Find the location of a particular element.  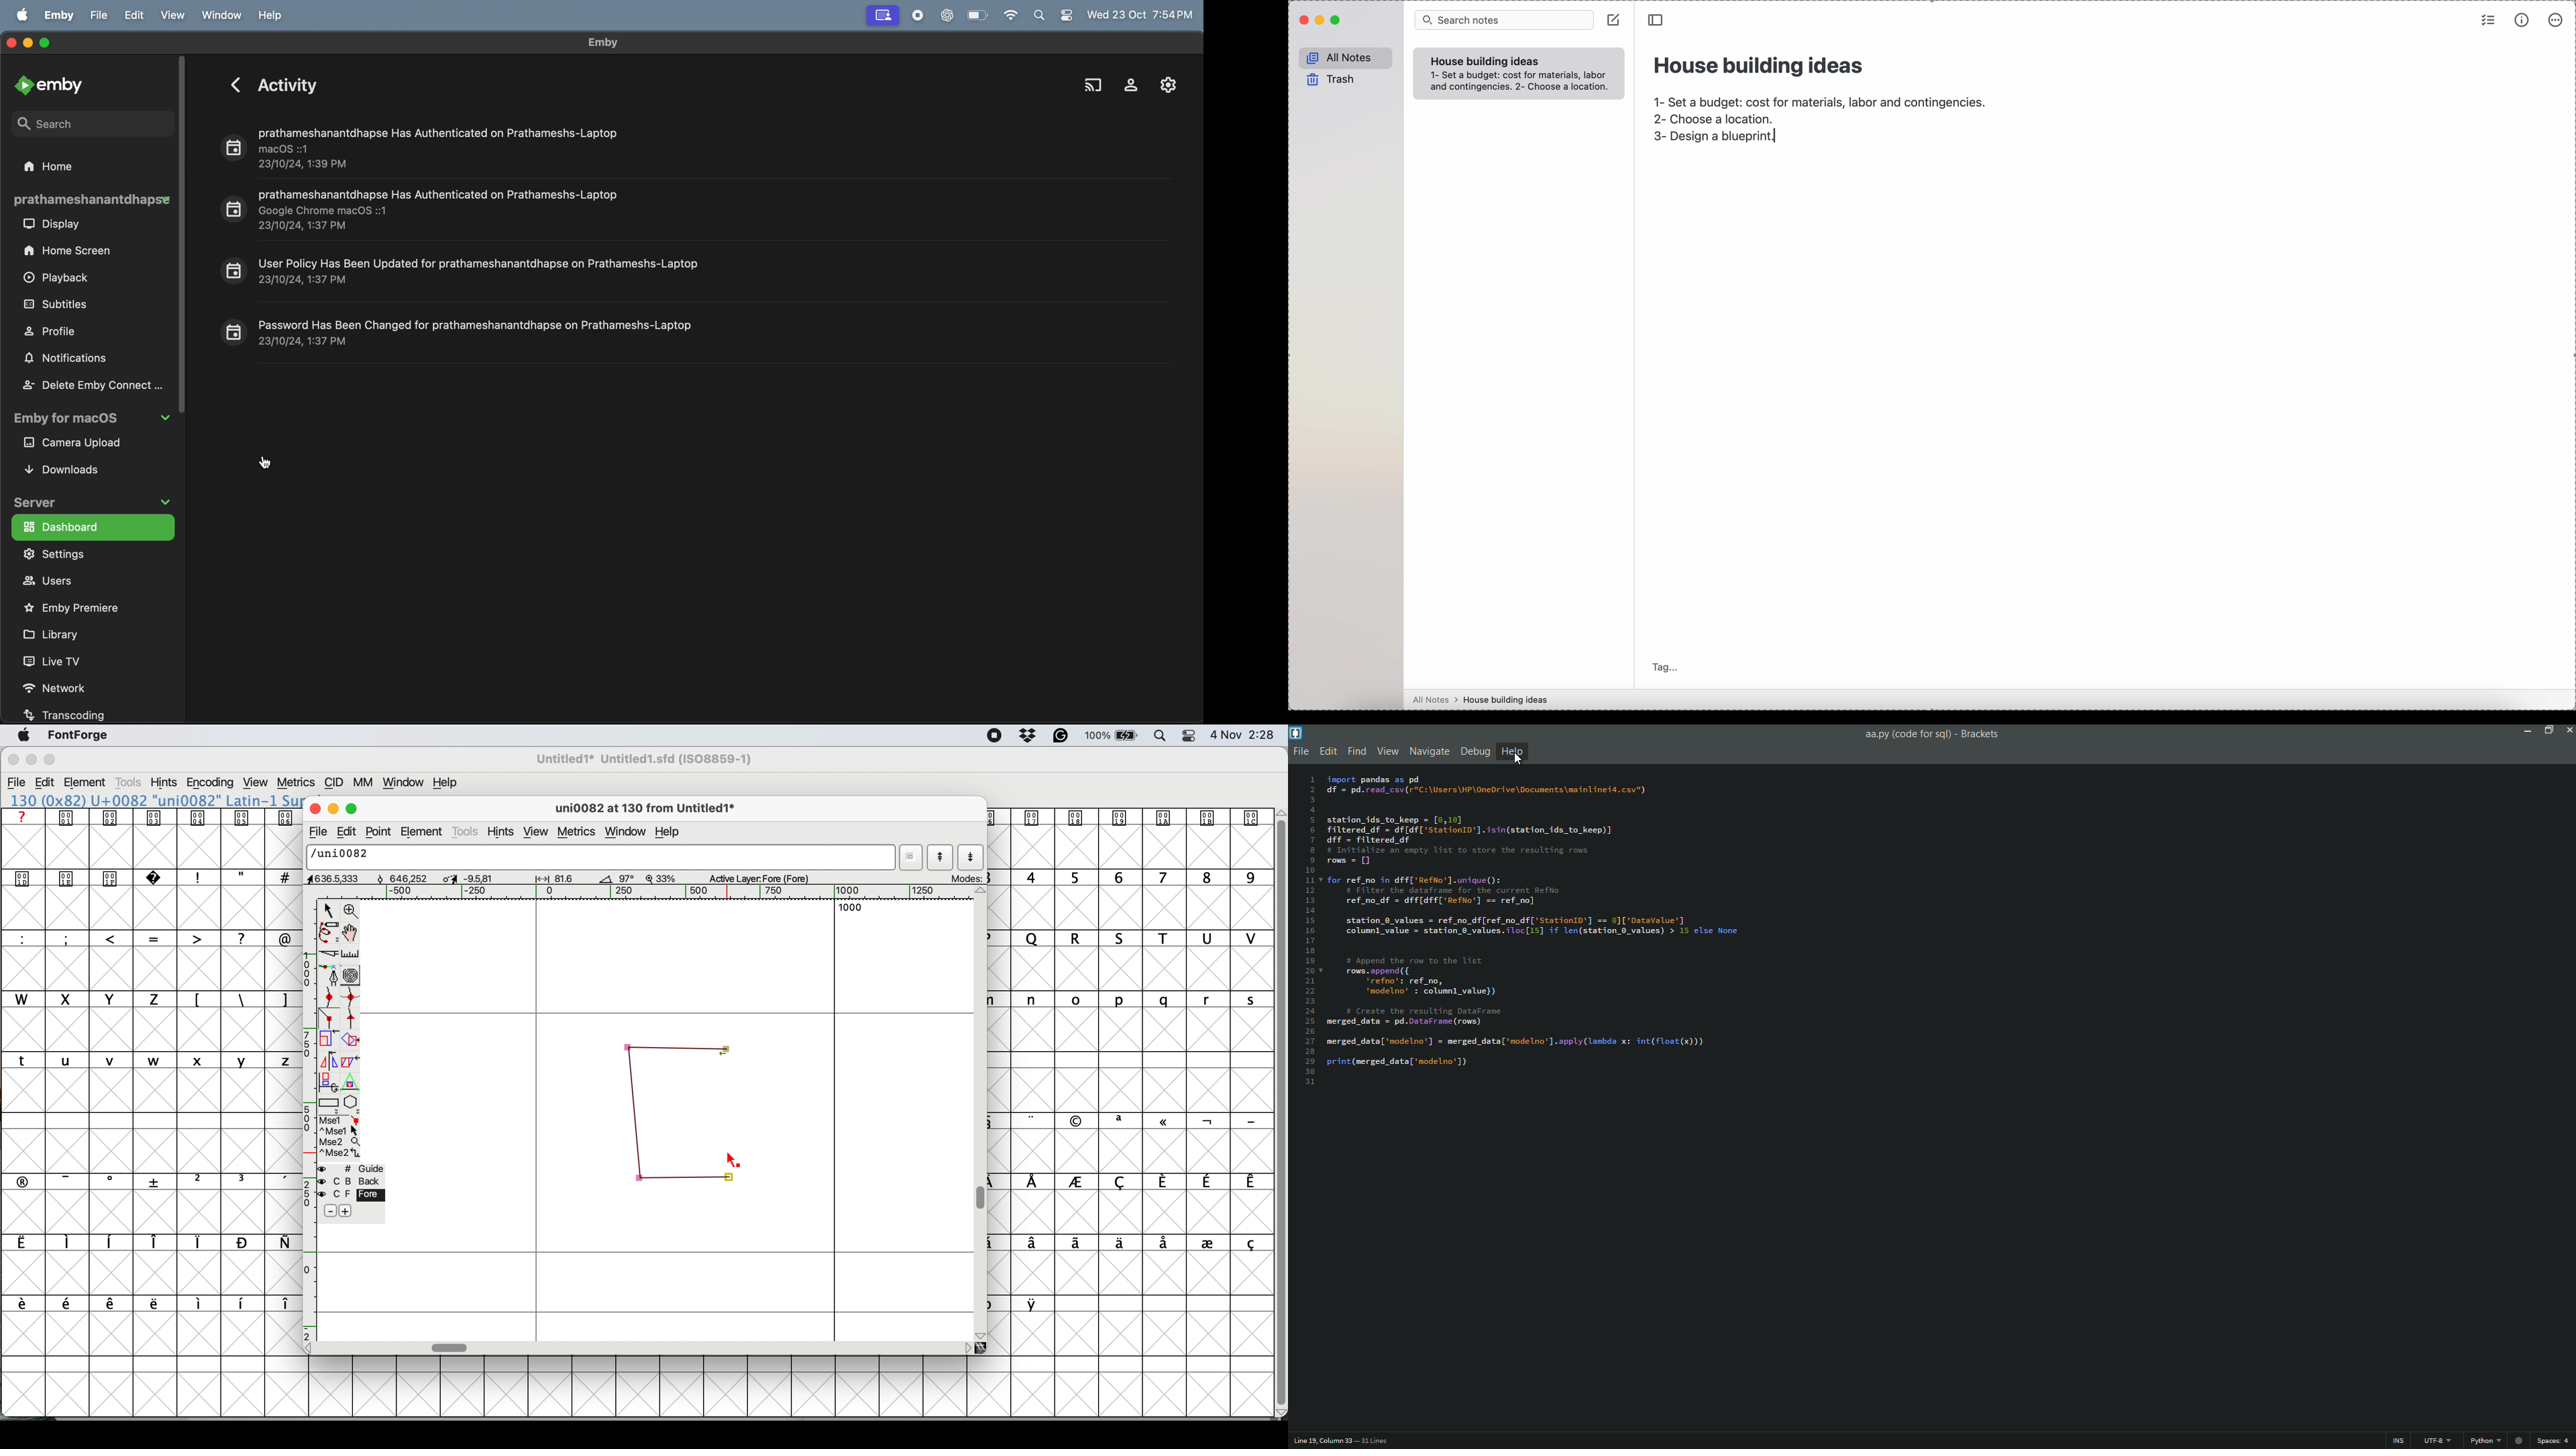

rectangles and ellipses is located at coordinates (330, 1104).